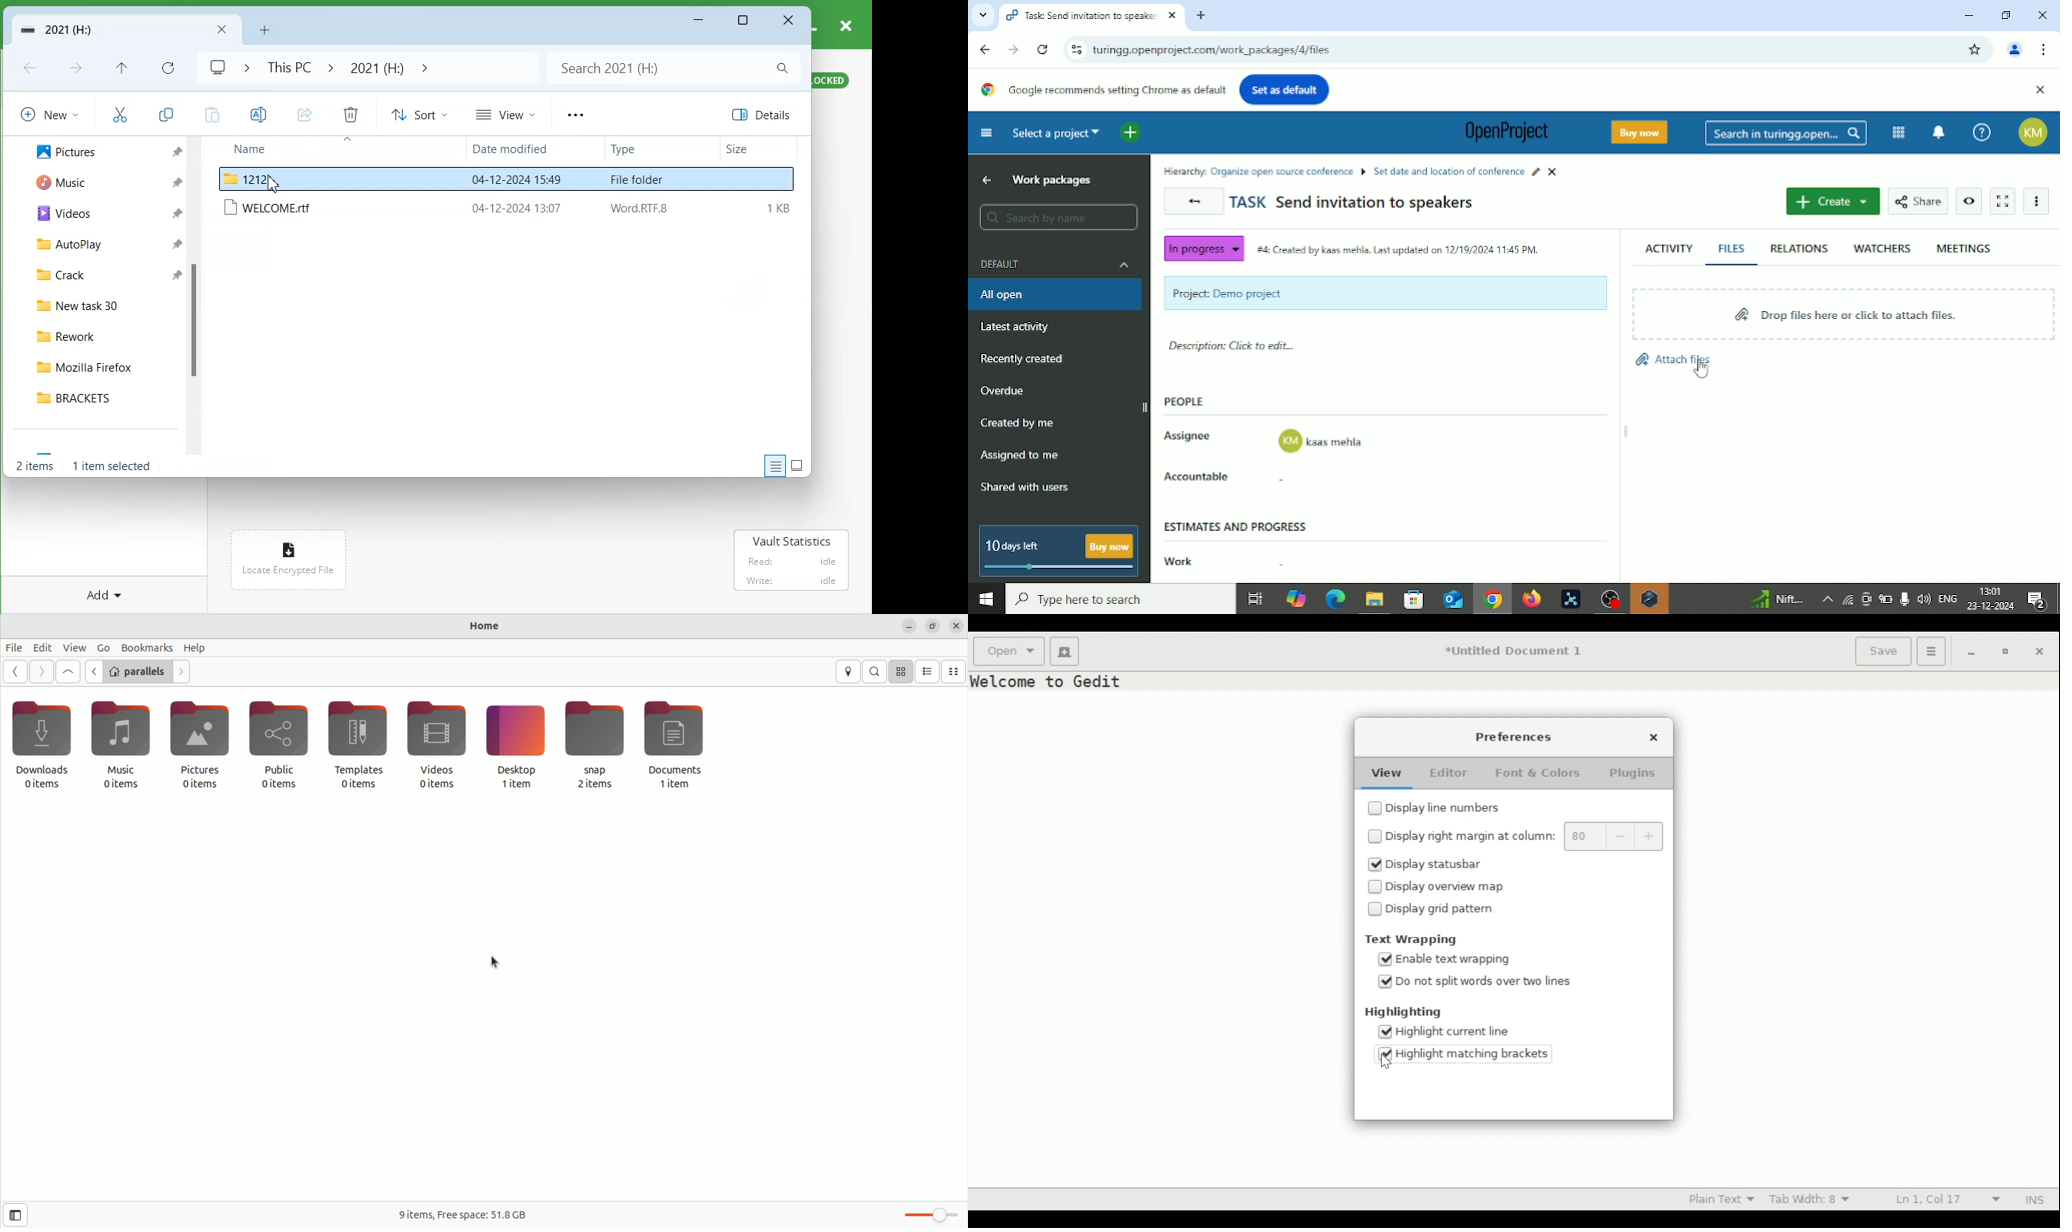  Describe the element at coordinates (933, 625) in the screenshot. I see `resize` at that location.